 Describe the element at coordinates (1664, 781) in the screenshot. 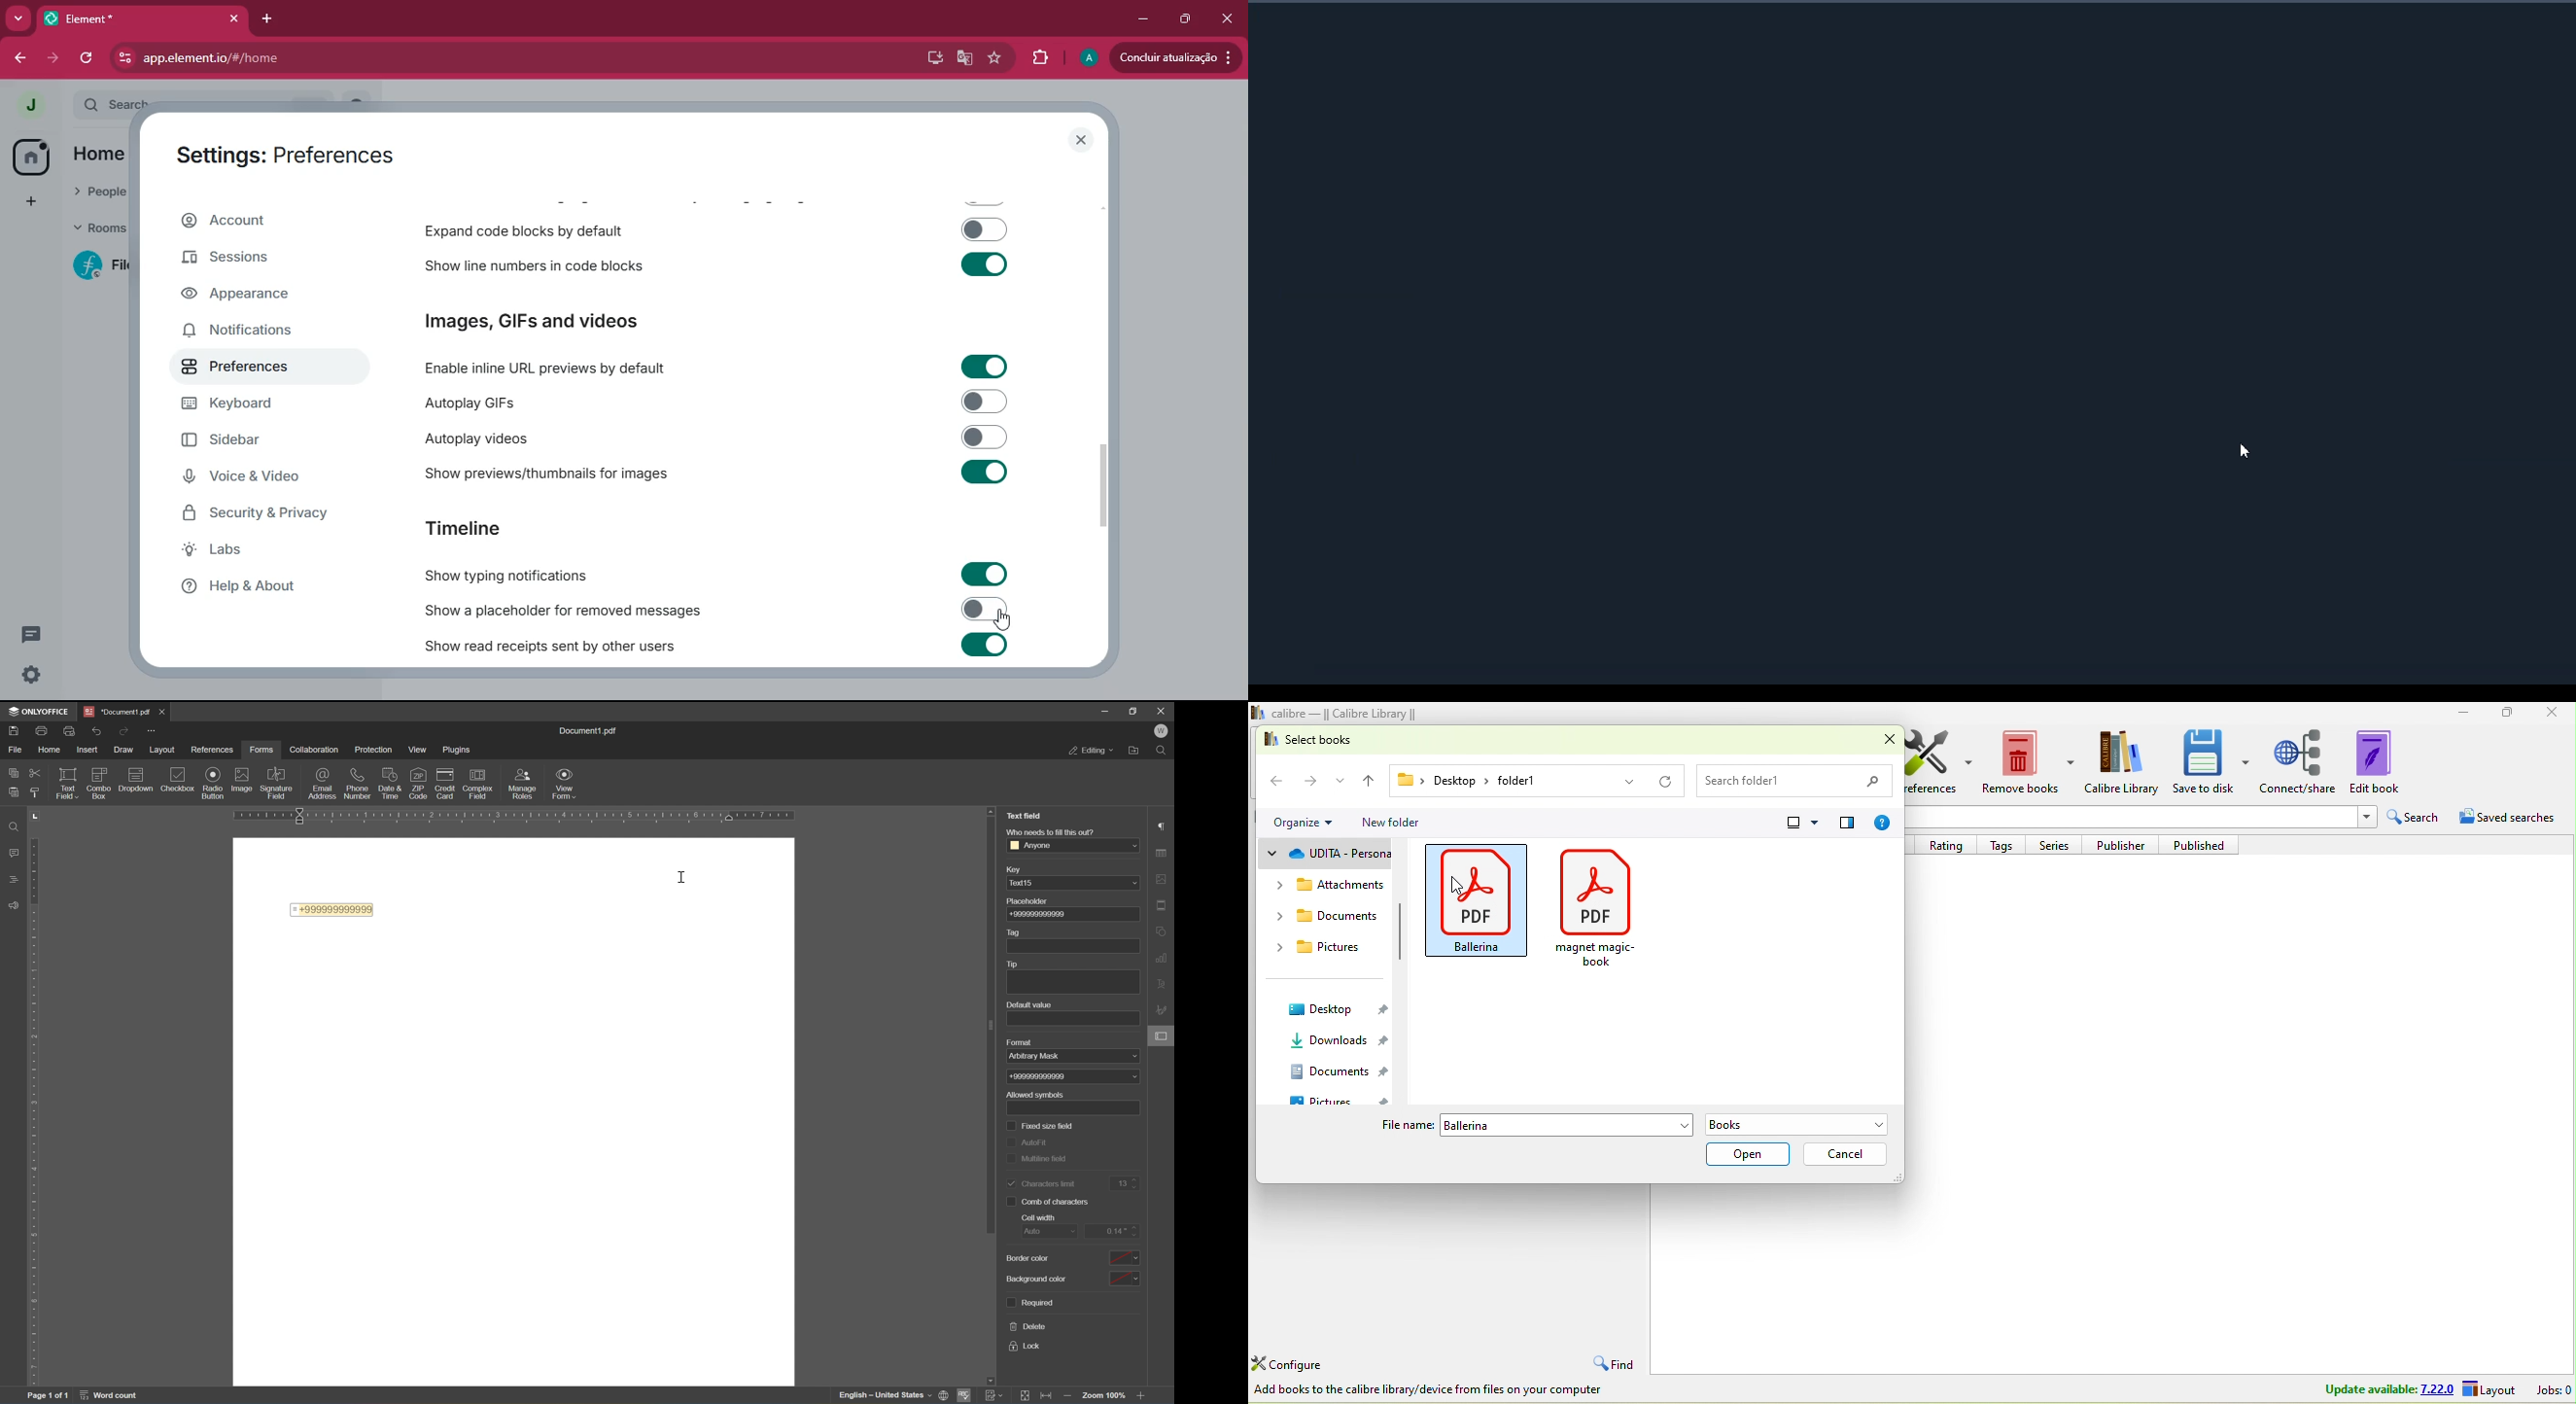

I see `reload` at that location.